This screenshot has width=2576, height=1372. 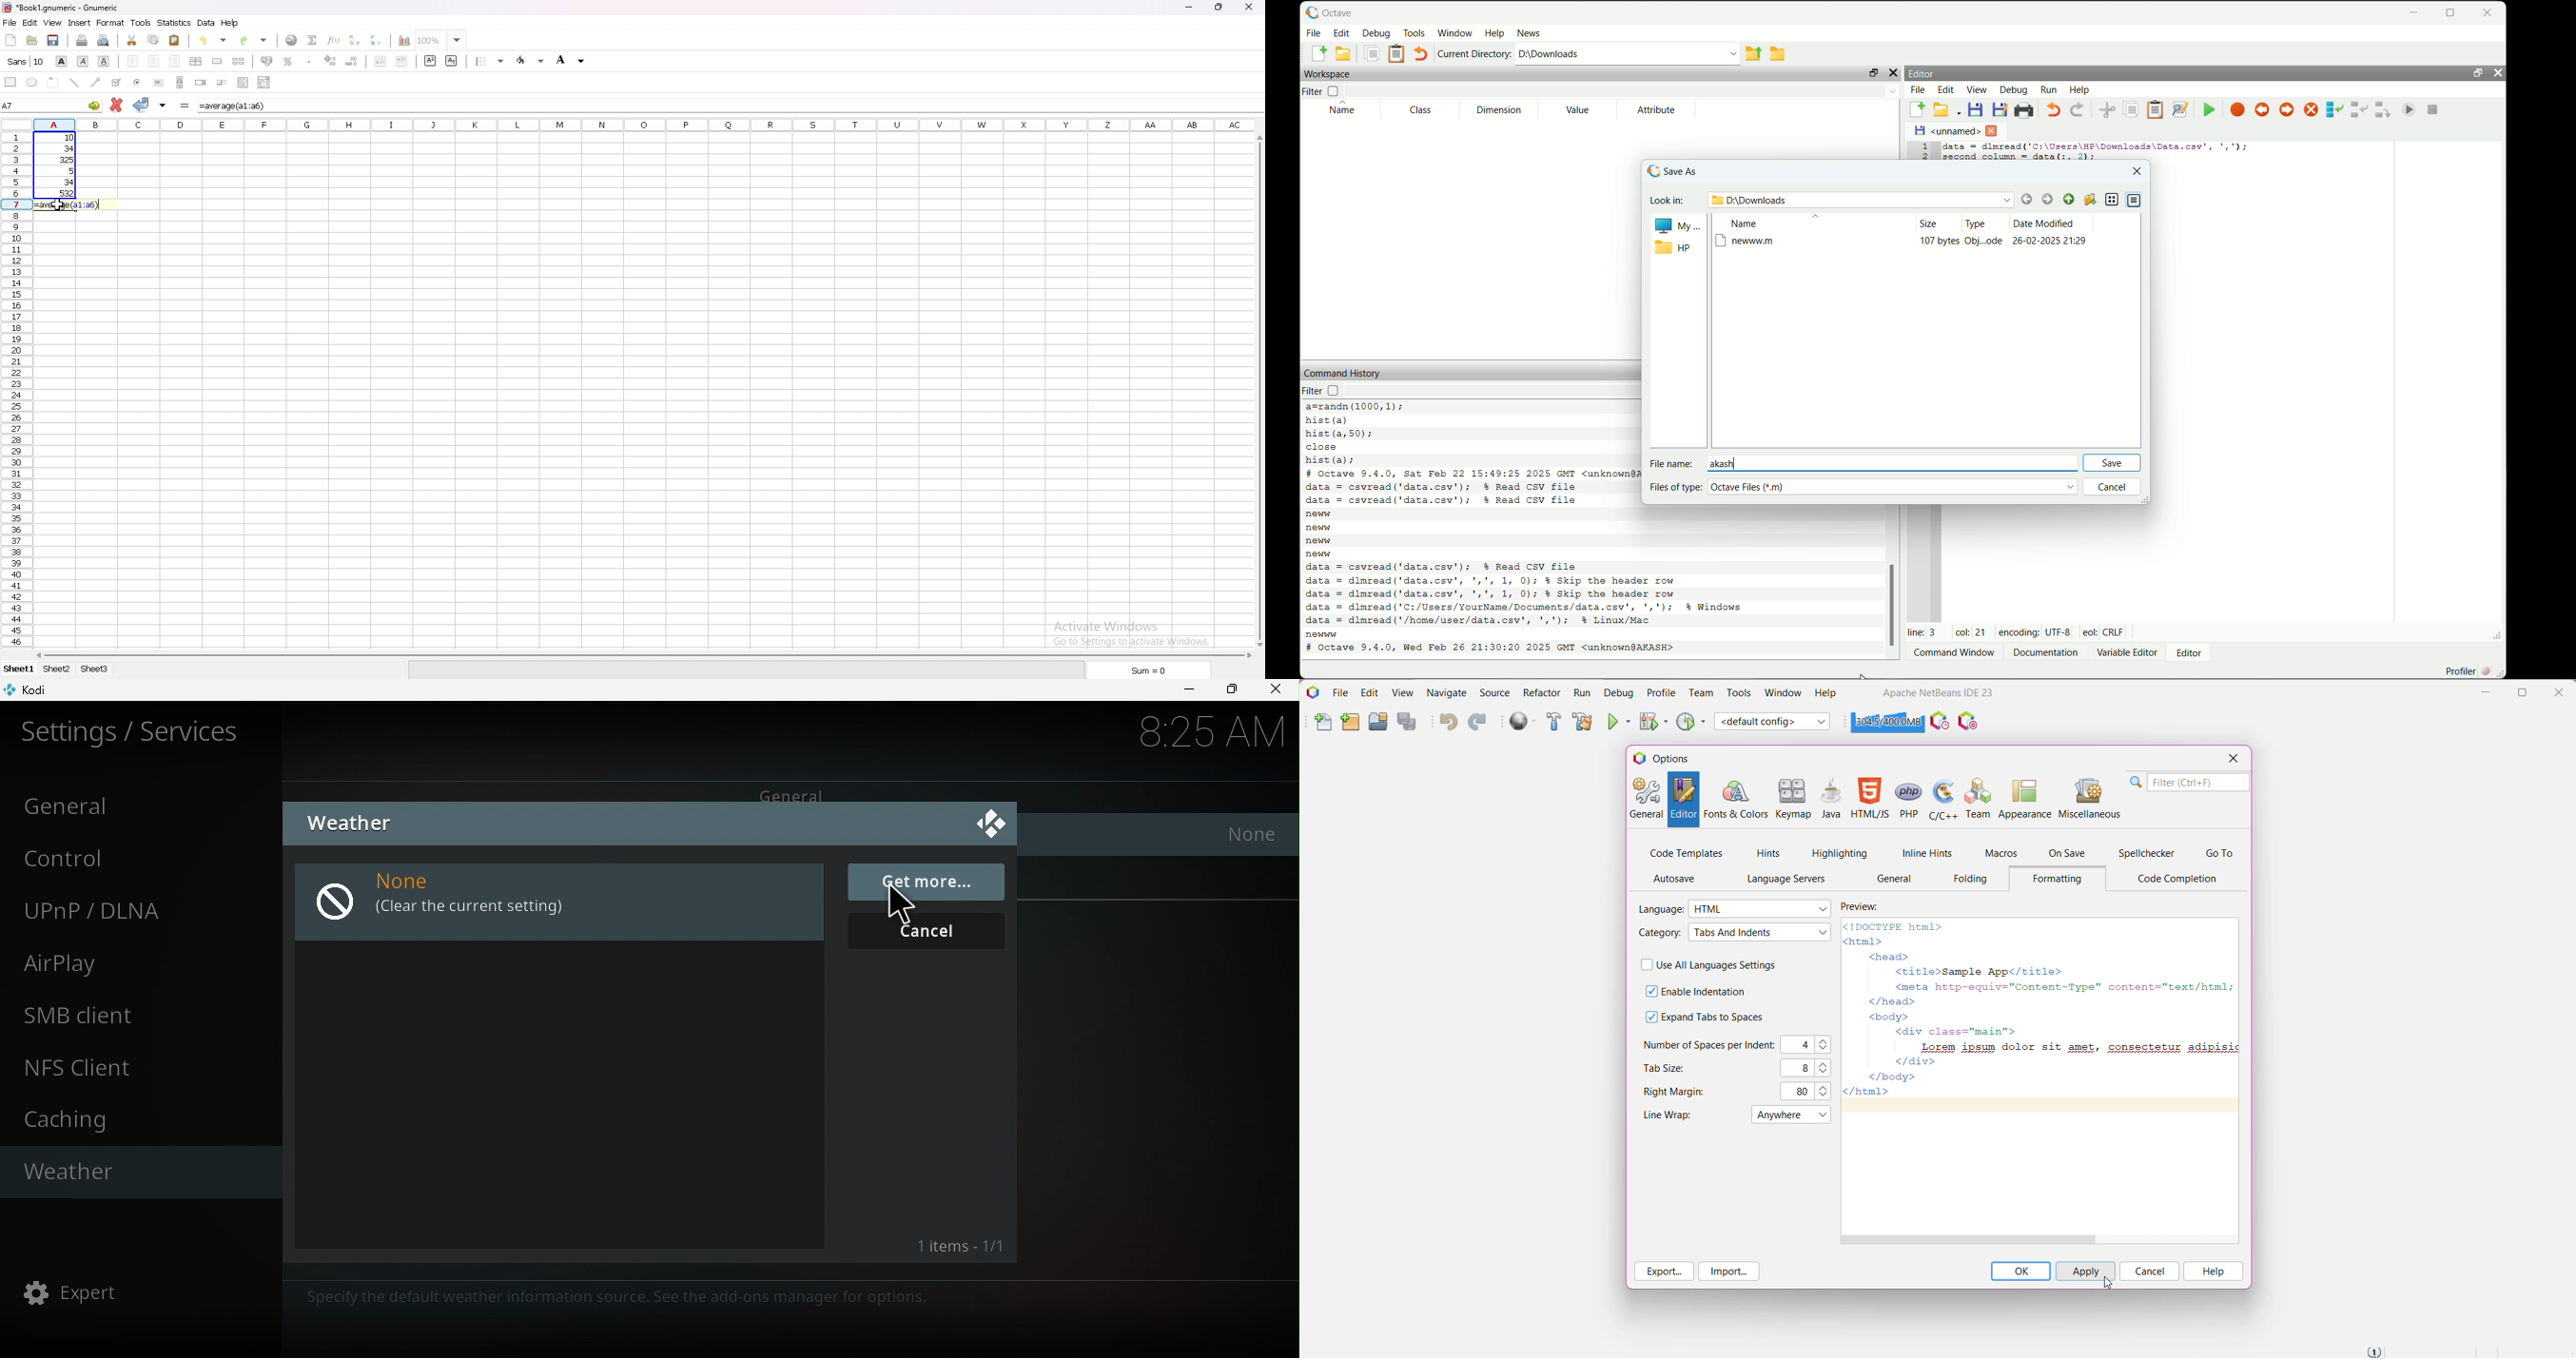 I want to click on Book1.gnumeric - Gnumeric, so click(x=69, y=8).